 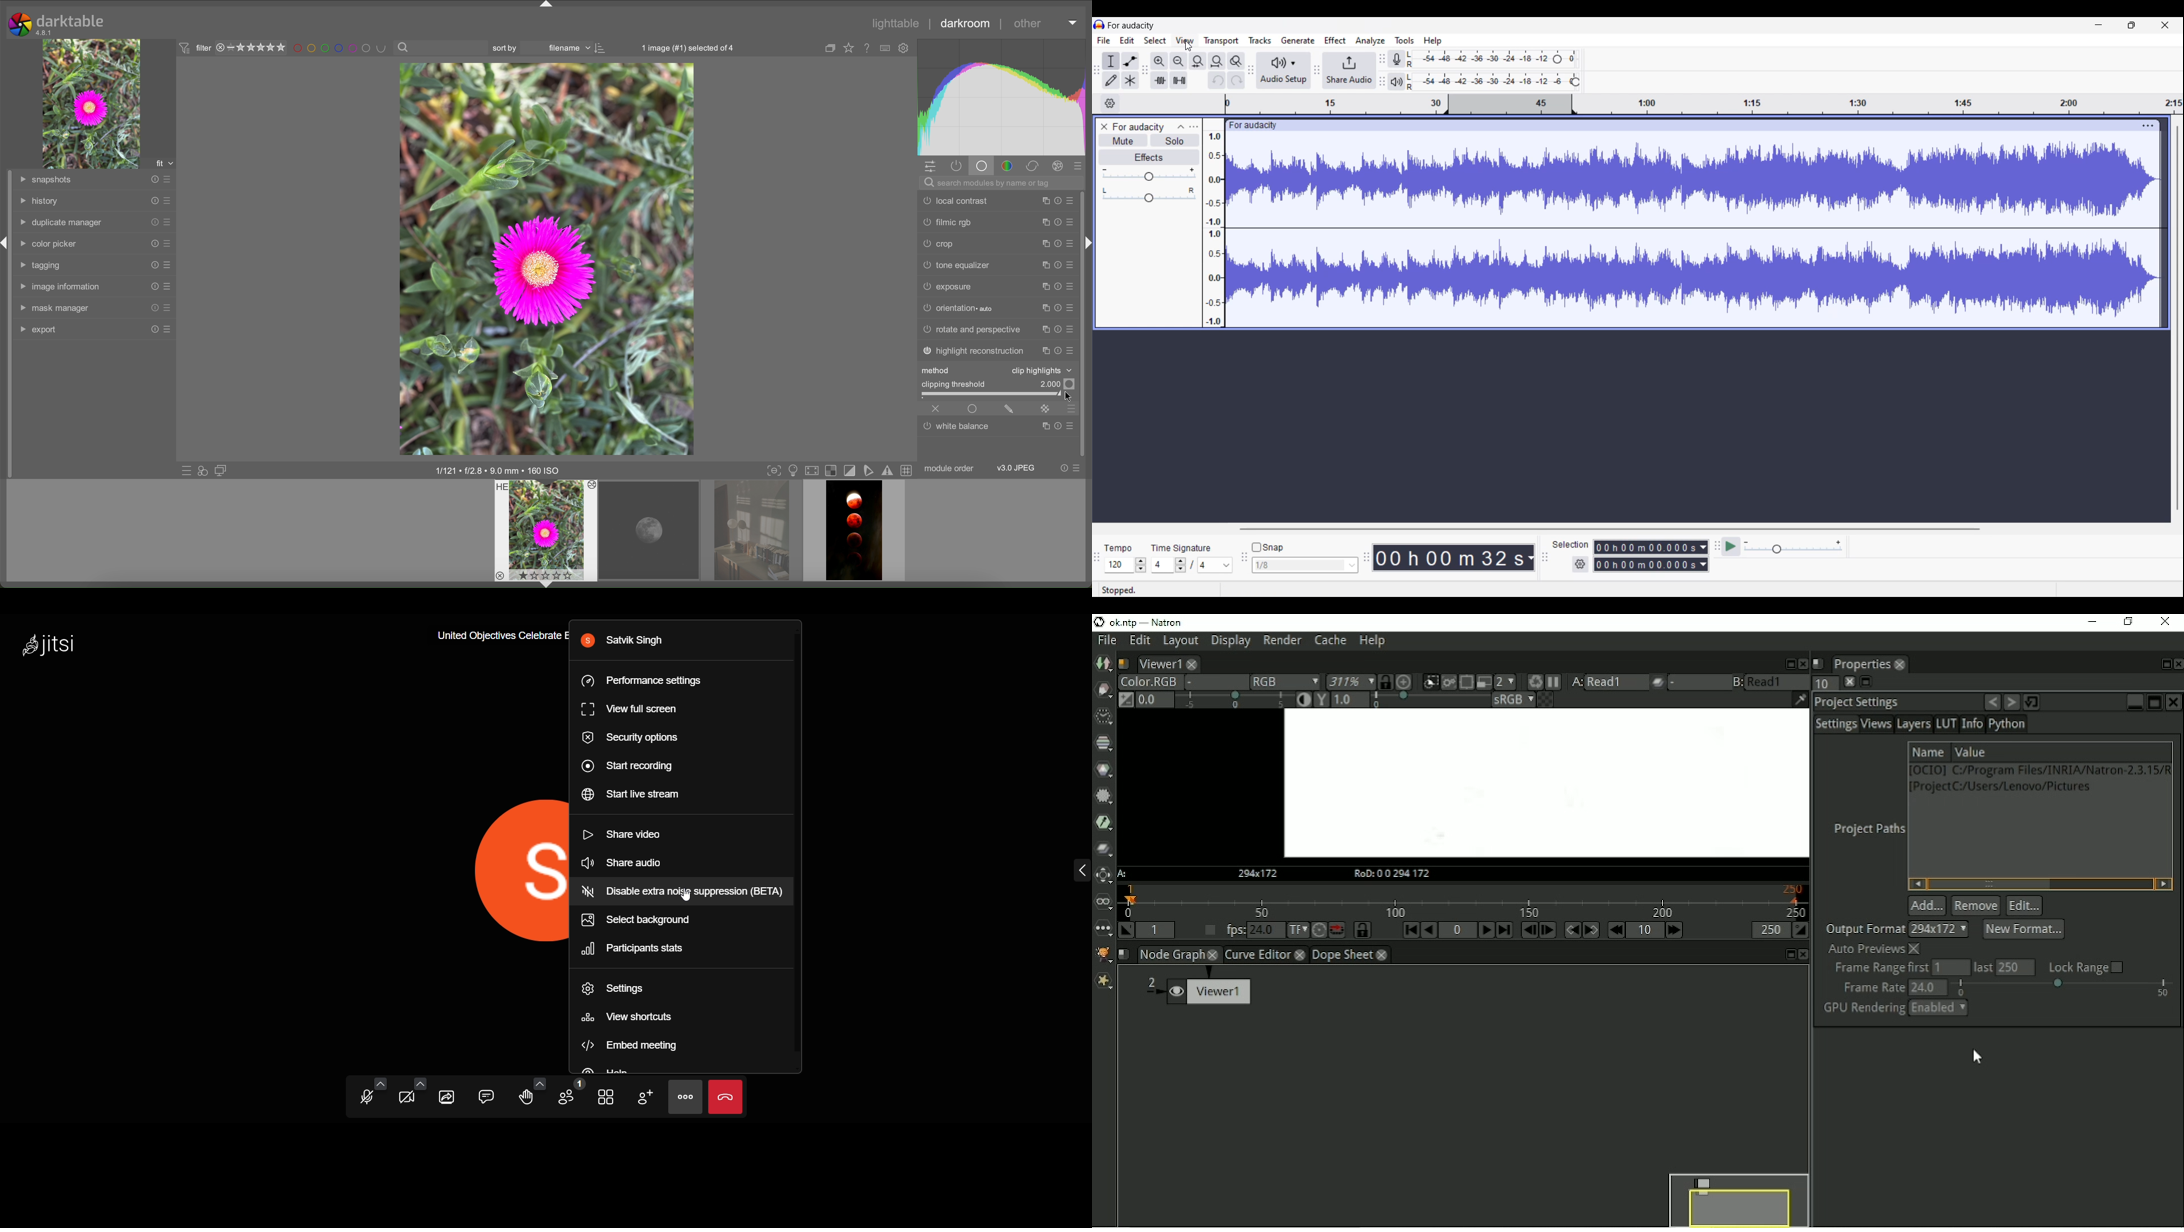 I want to click on Silence audio selection, so click(x=1179, y=80).